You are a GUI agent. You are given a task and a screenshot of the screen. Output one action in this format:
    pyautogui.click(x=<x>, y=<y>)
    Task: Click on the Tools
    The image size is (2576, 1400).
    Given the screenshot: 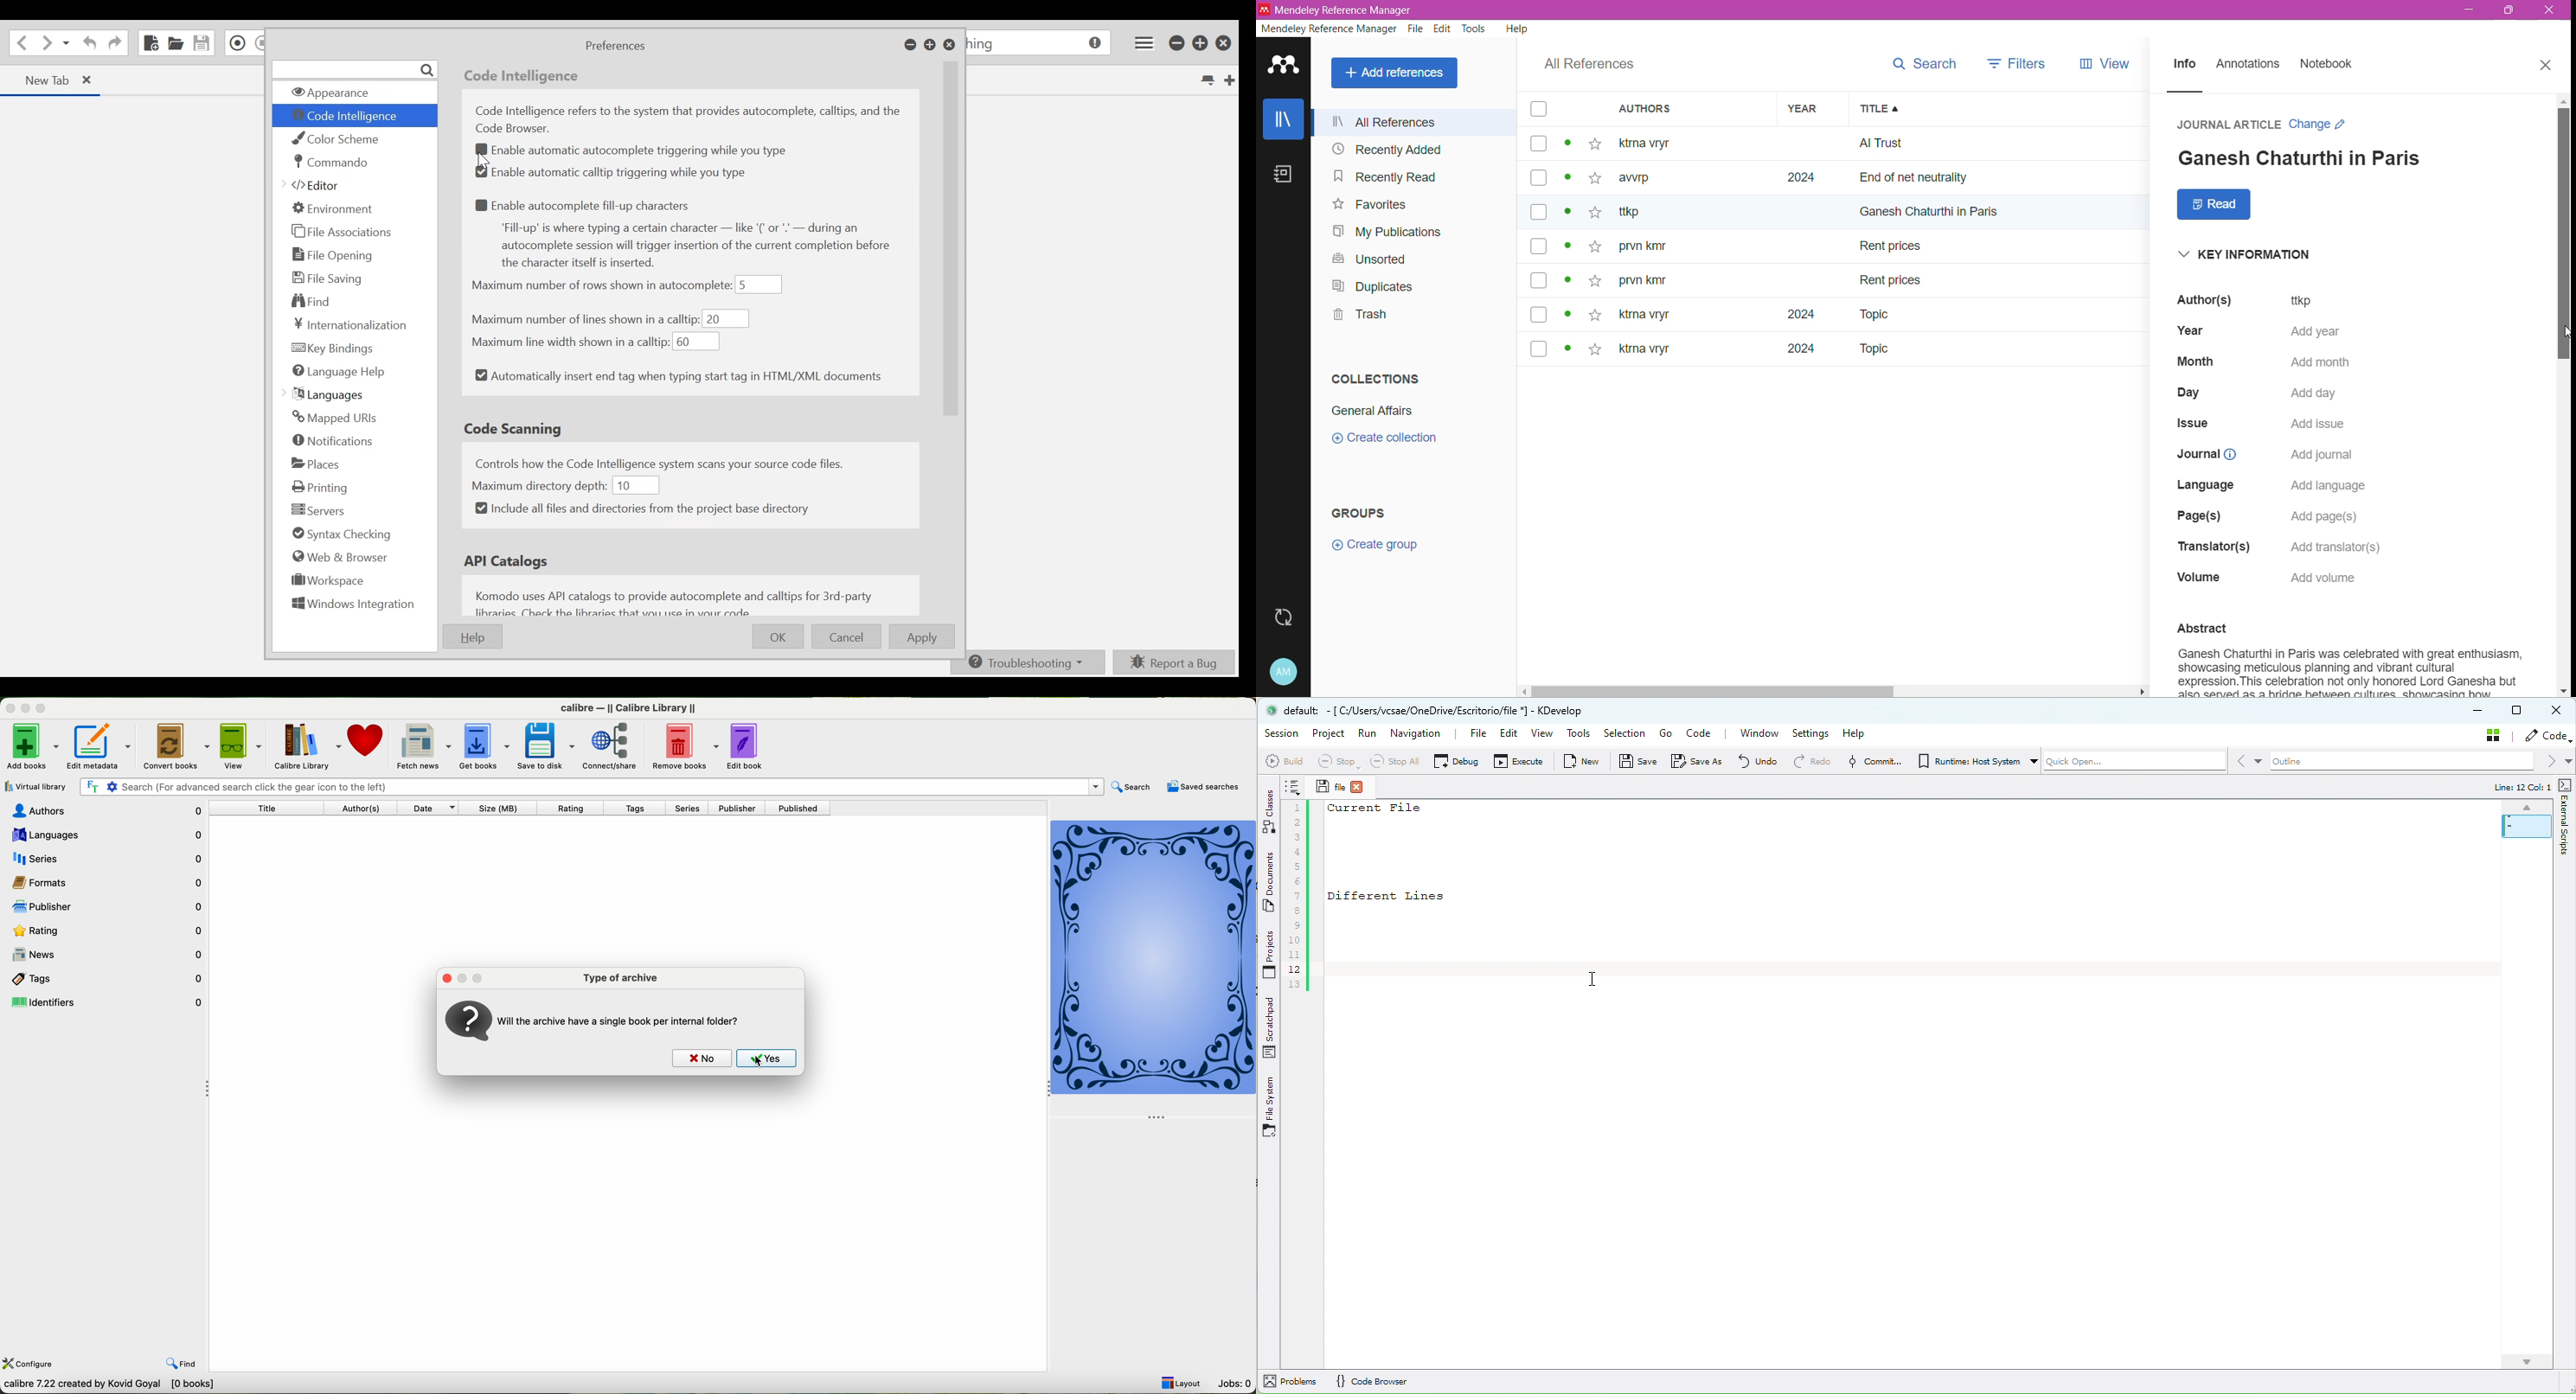 What is the action you would take?
    pyautogui.click(x=1474, y=29)
    